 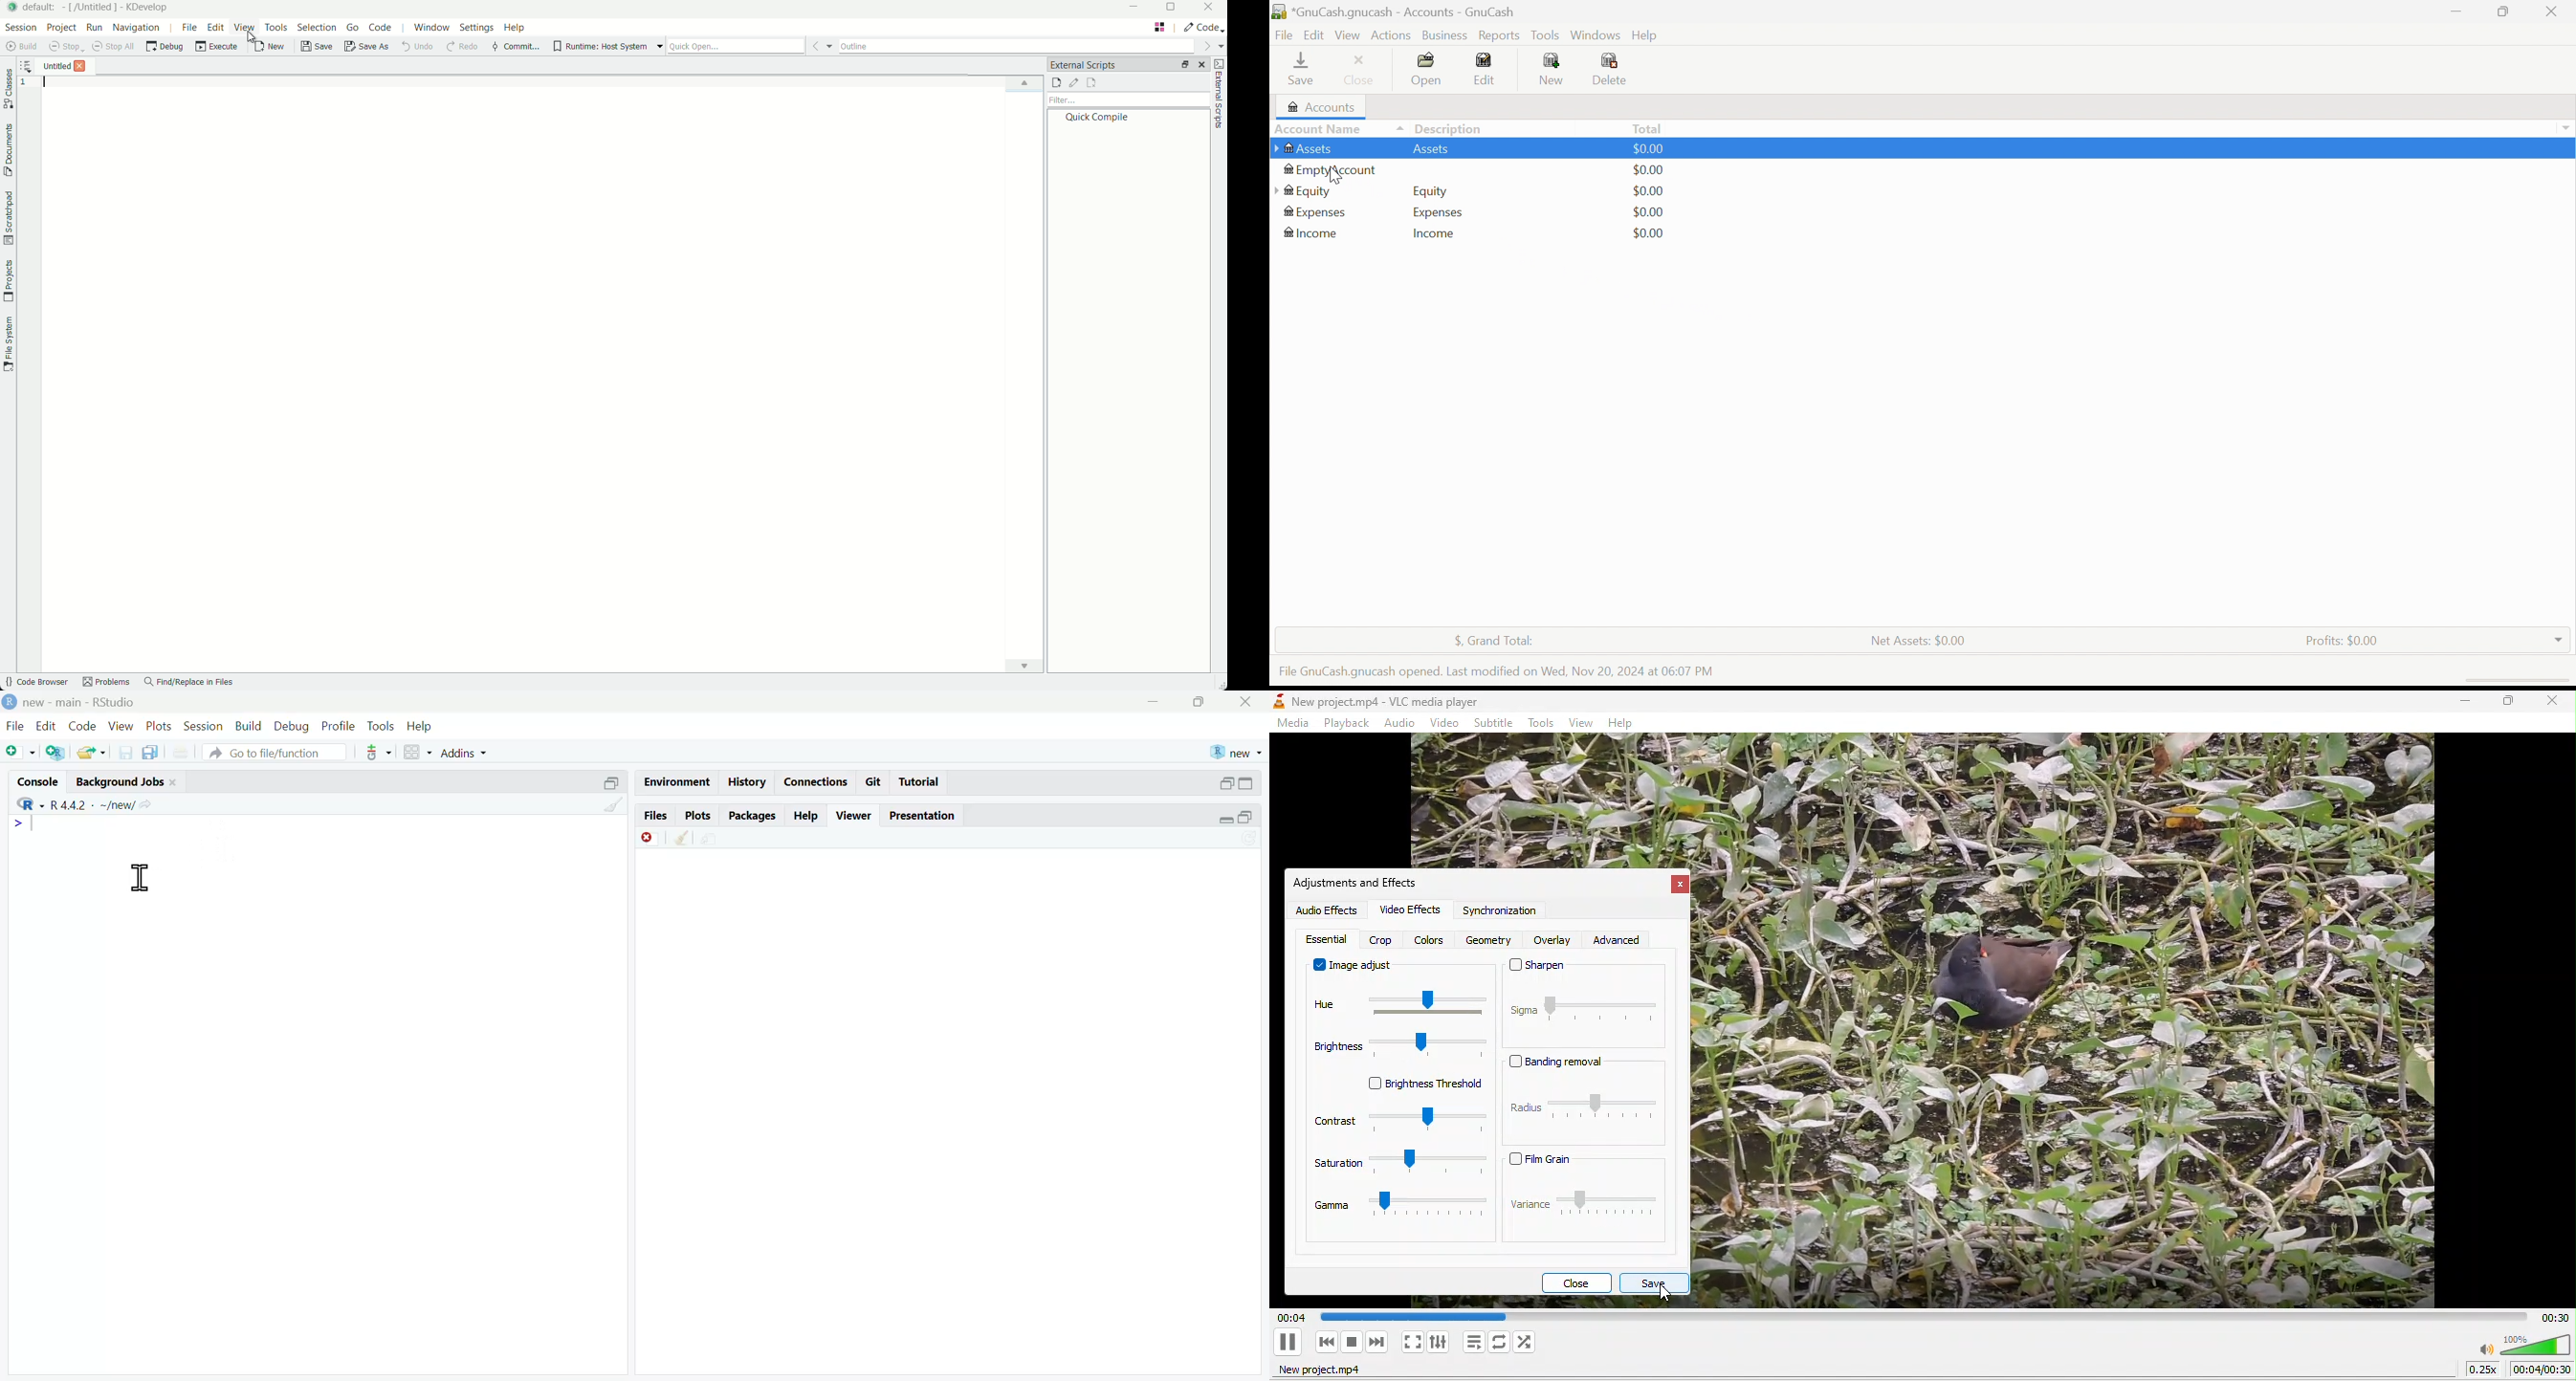 I want to click on Build, so click(x=245, y=725).